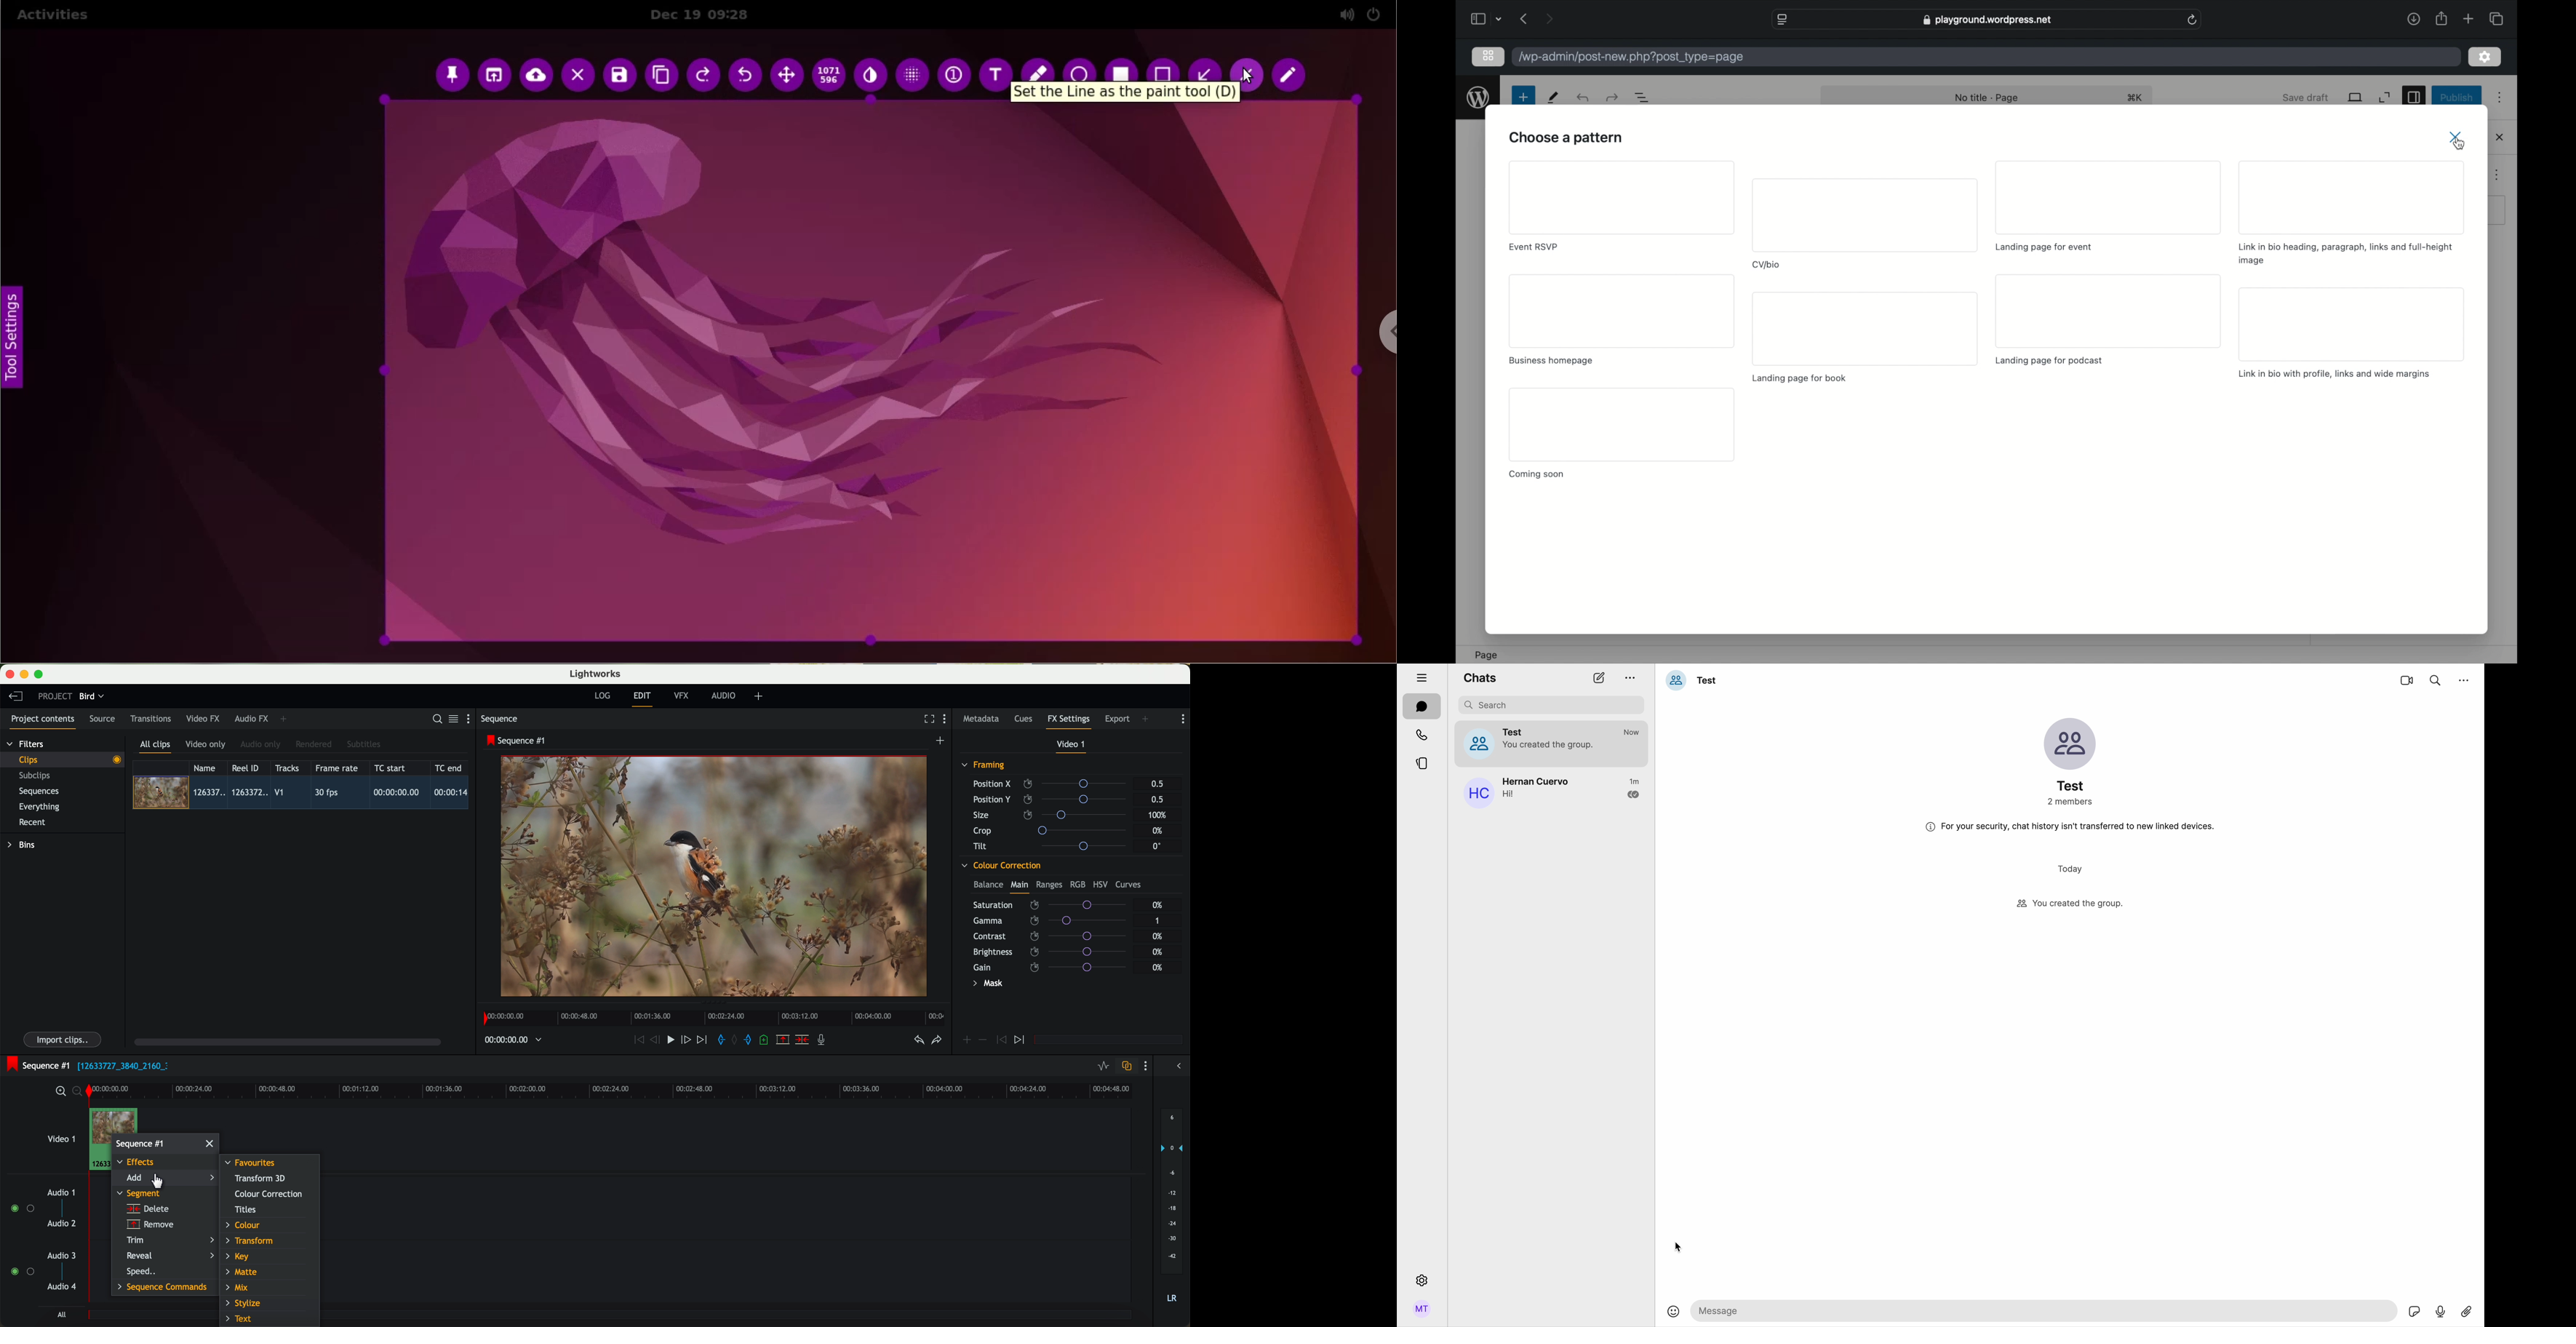  What do you see at coordinates (63, 1039) in the screenshot?
I see `import clips` at bounding box center [63, 1039].